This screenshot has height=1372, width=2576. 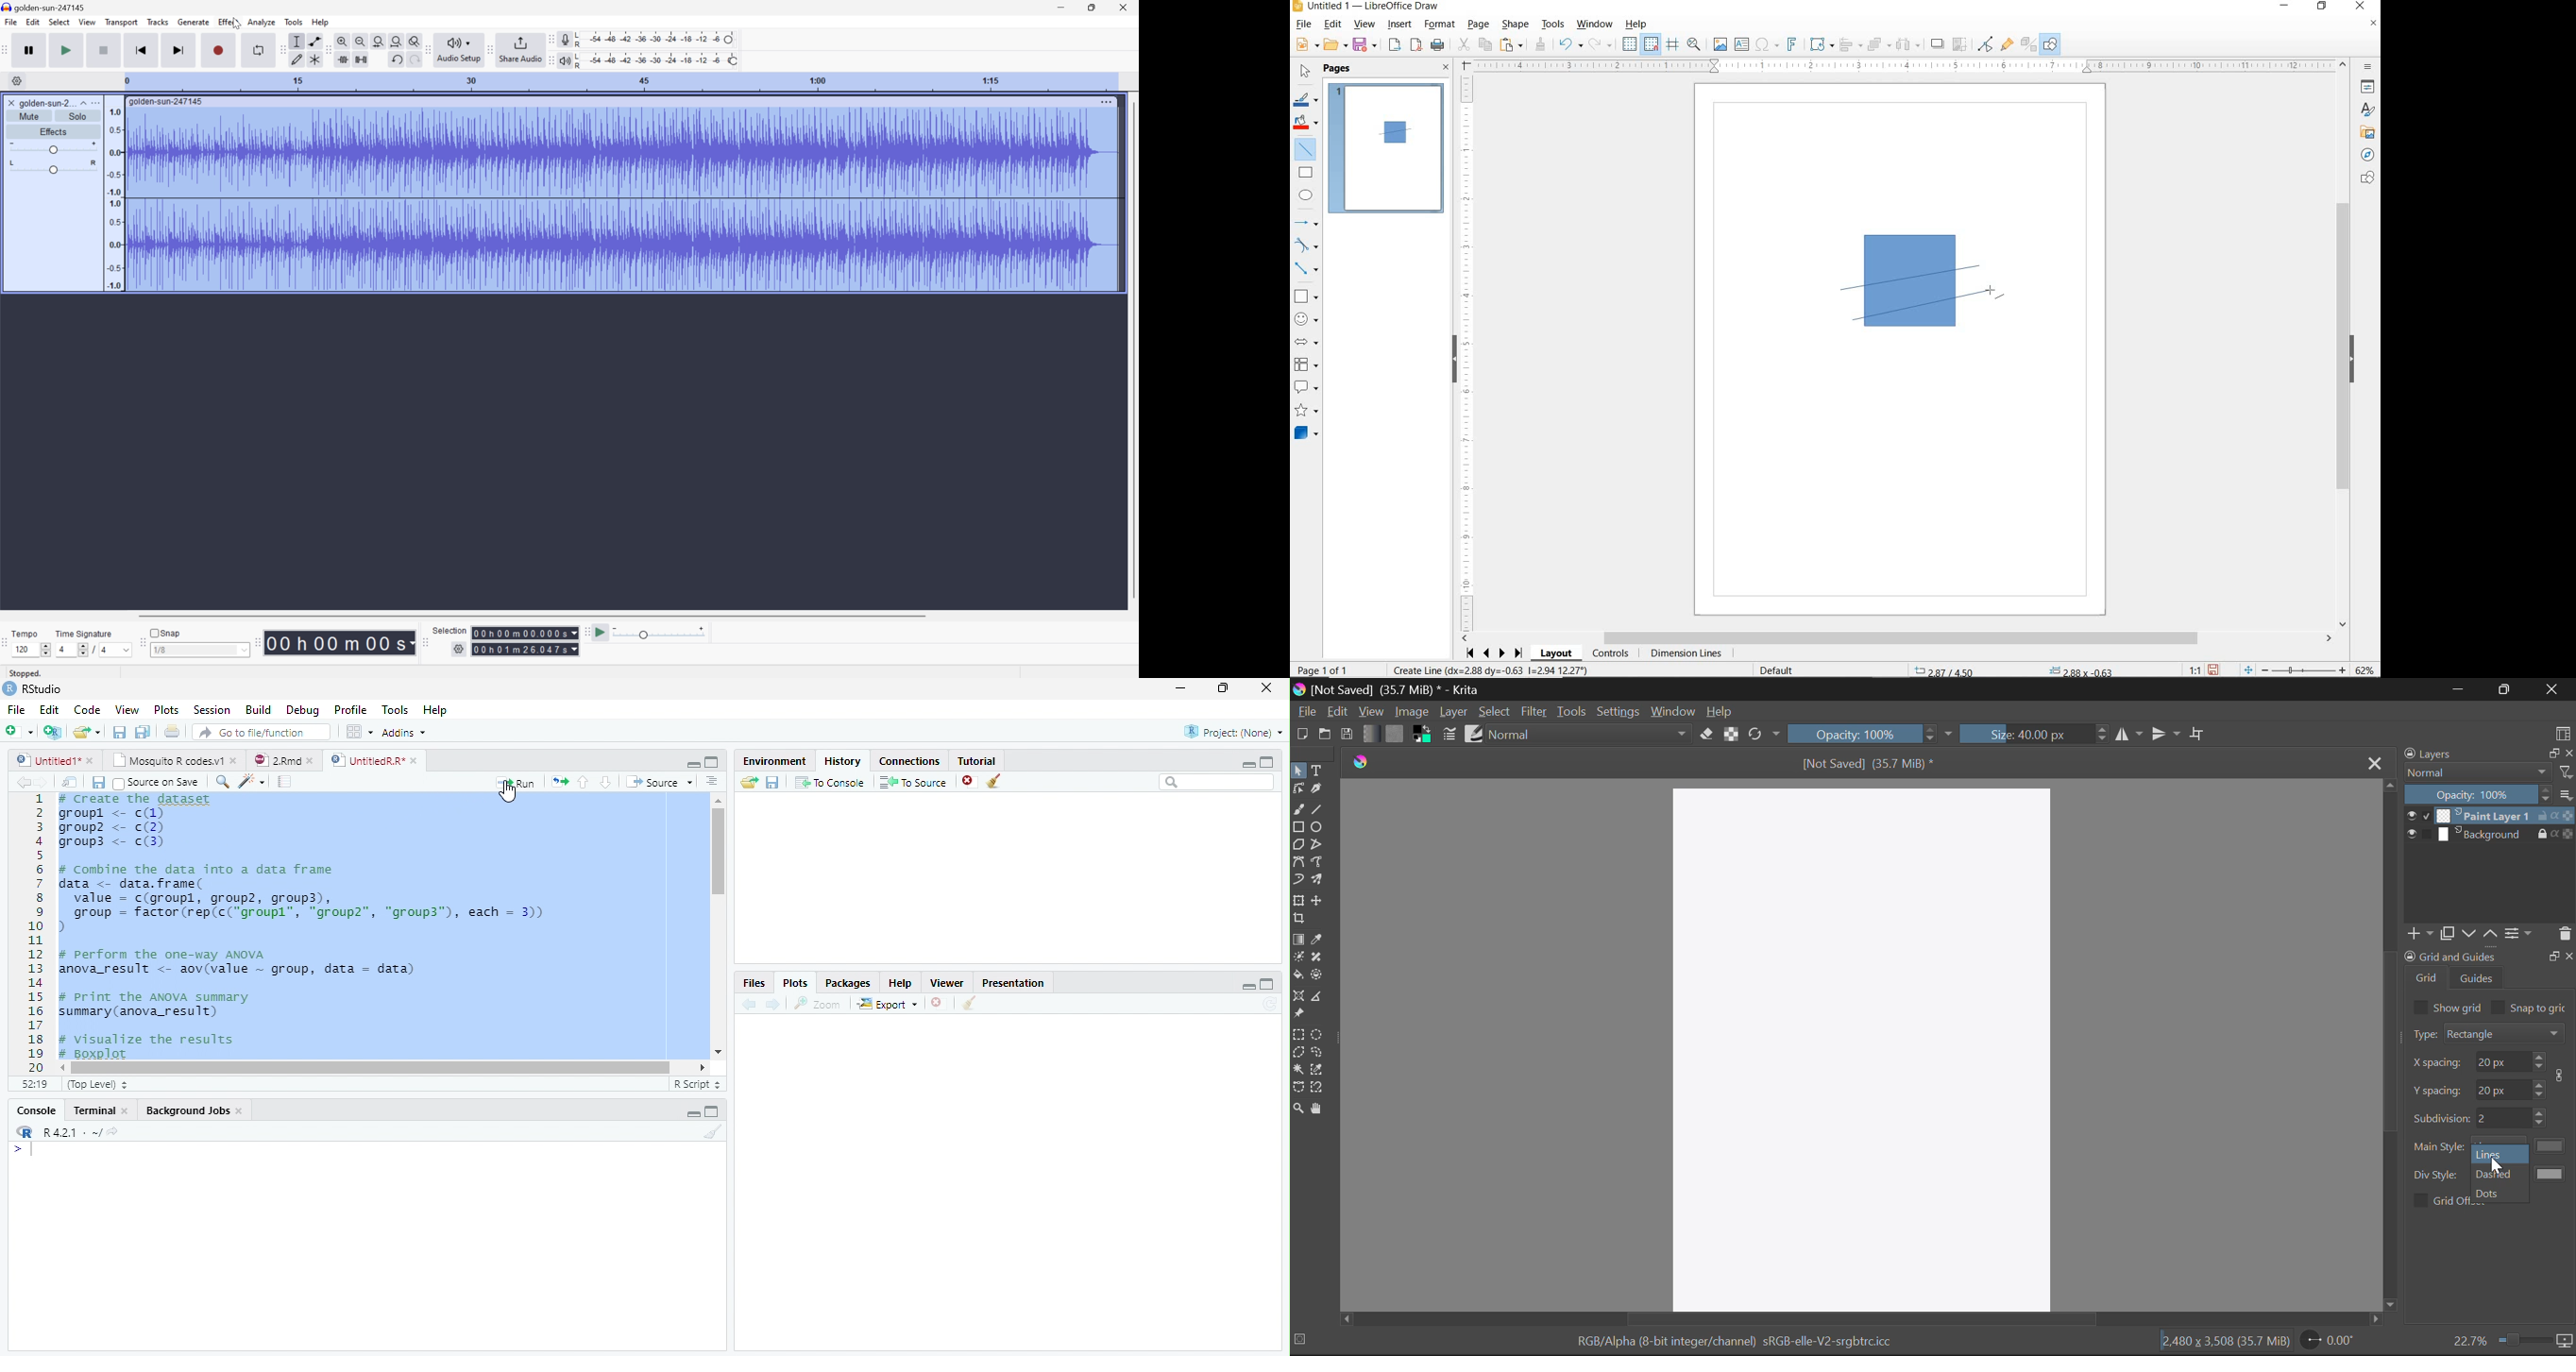 I want to click on Source, so click(x=661, y=783).